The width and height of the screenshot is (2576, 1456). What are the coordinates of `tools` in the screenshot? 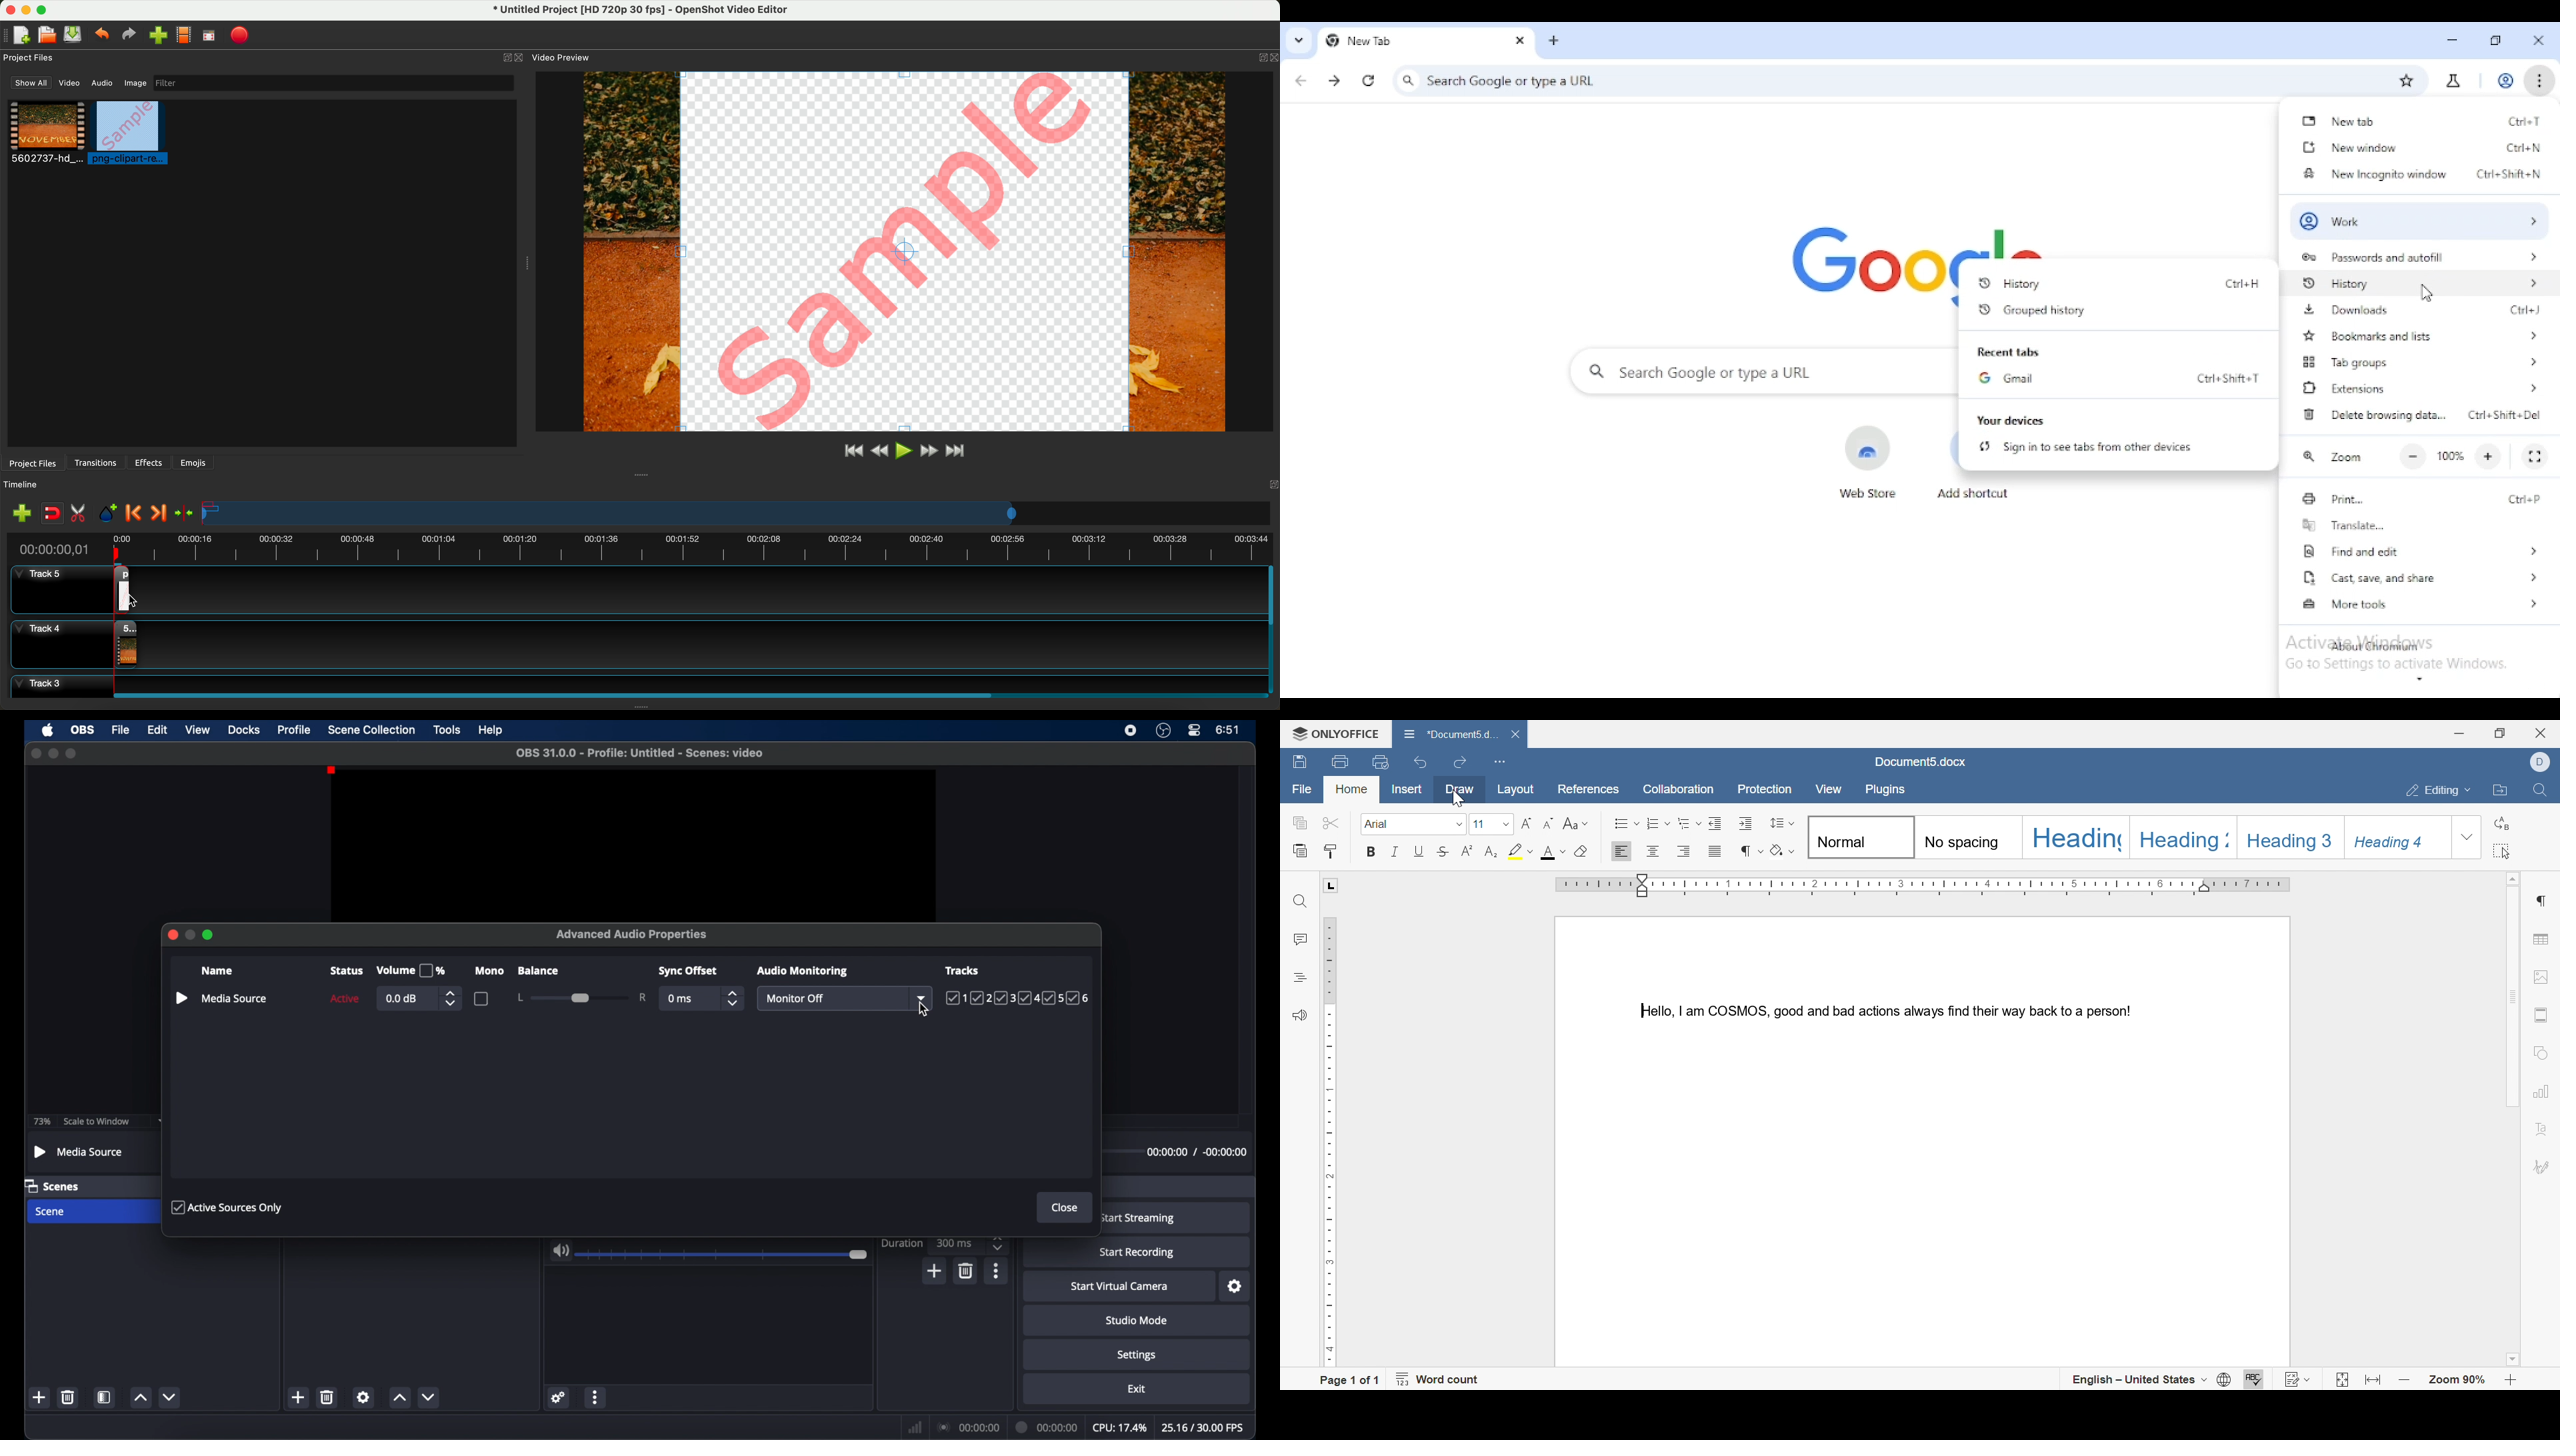 It's located at (447, 730).